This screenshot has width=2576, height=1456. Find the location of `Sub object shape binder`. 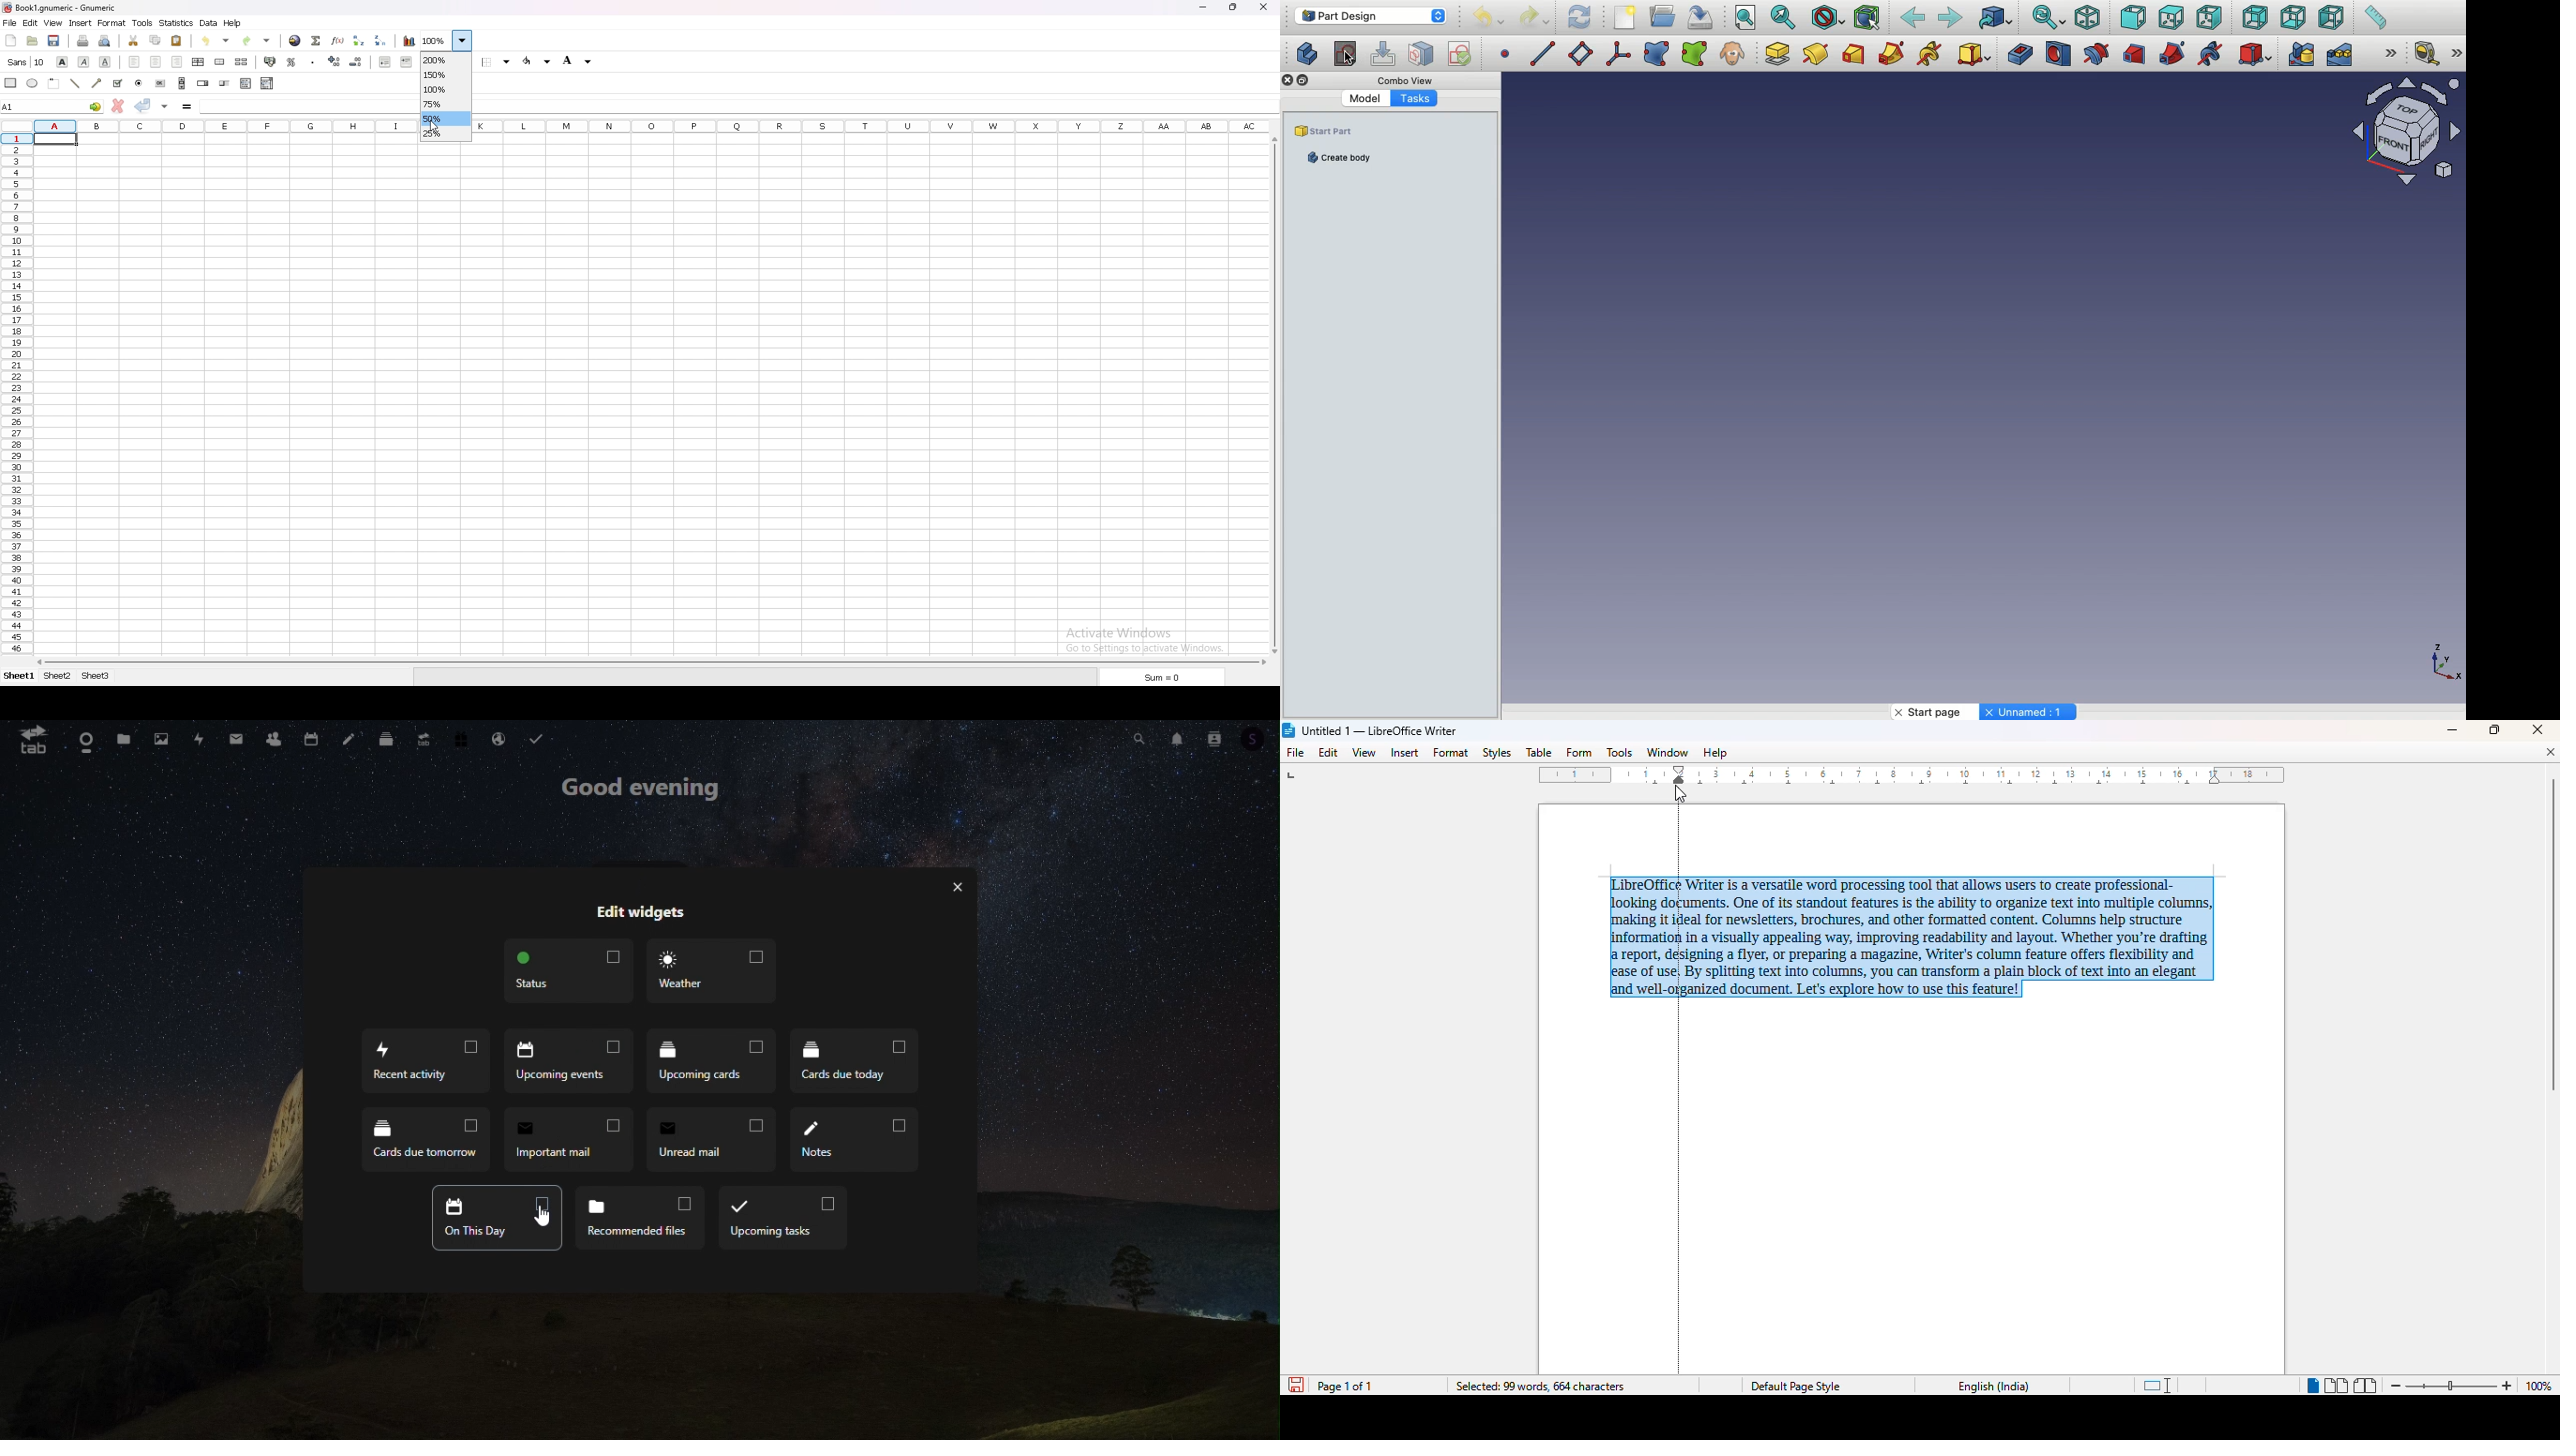

Sub object shape binder is located at coordinates (1694, 54).